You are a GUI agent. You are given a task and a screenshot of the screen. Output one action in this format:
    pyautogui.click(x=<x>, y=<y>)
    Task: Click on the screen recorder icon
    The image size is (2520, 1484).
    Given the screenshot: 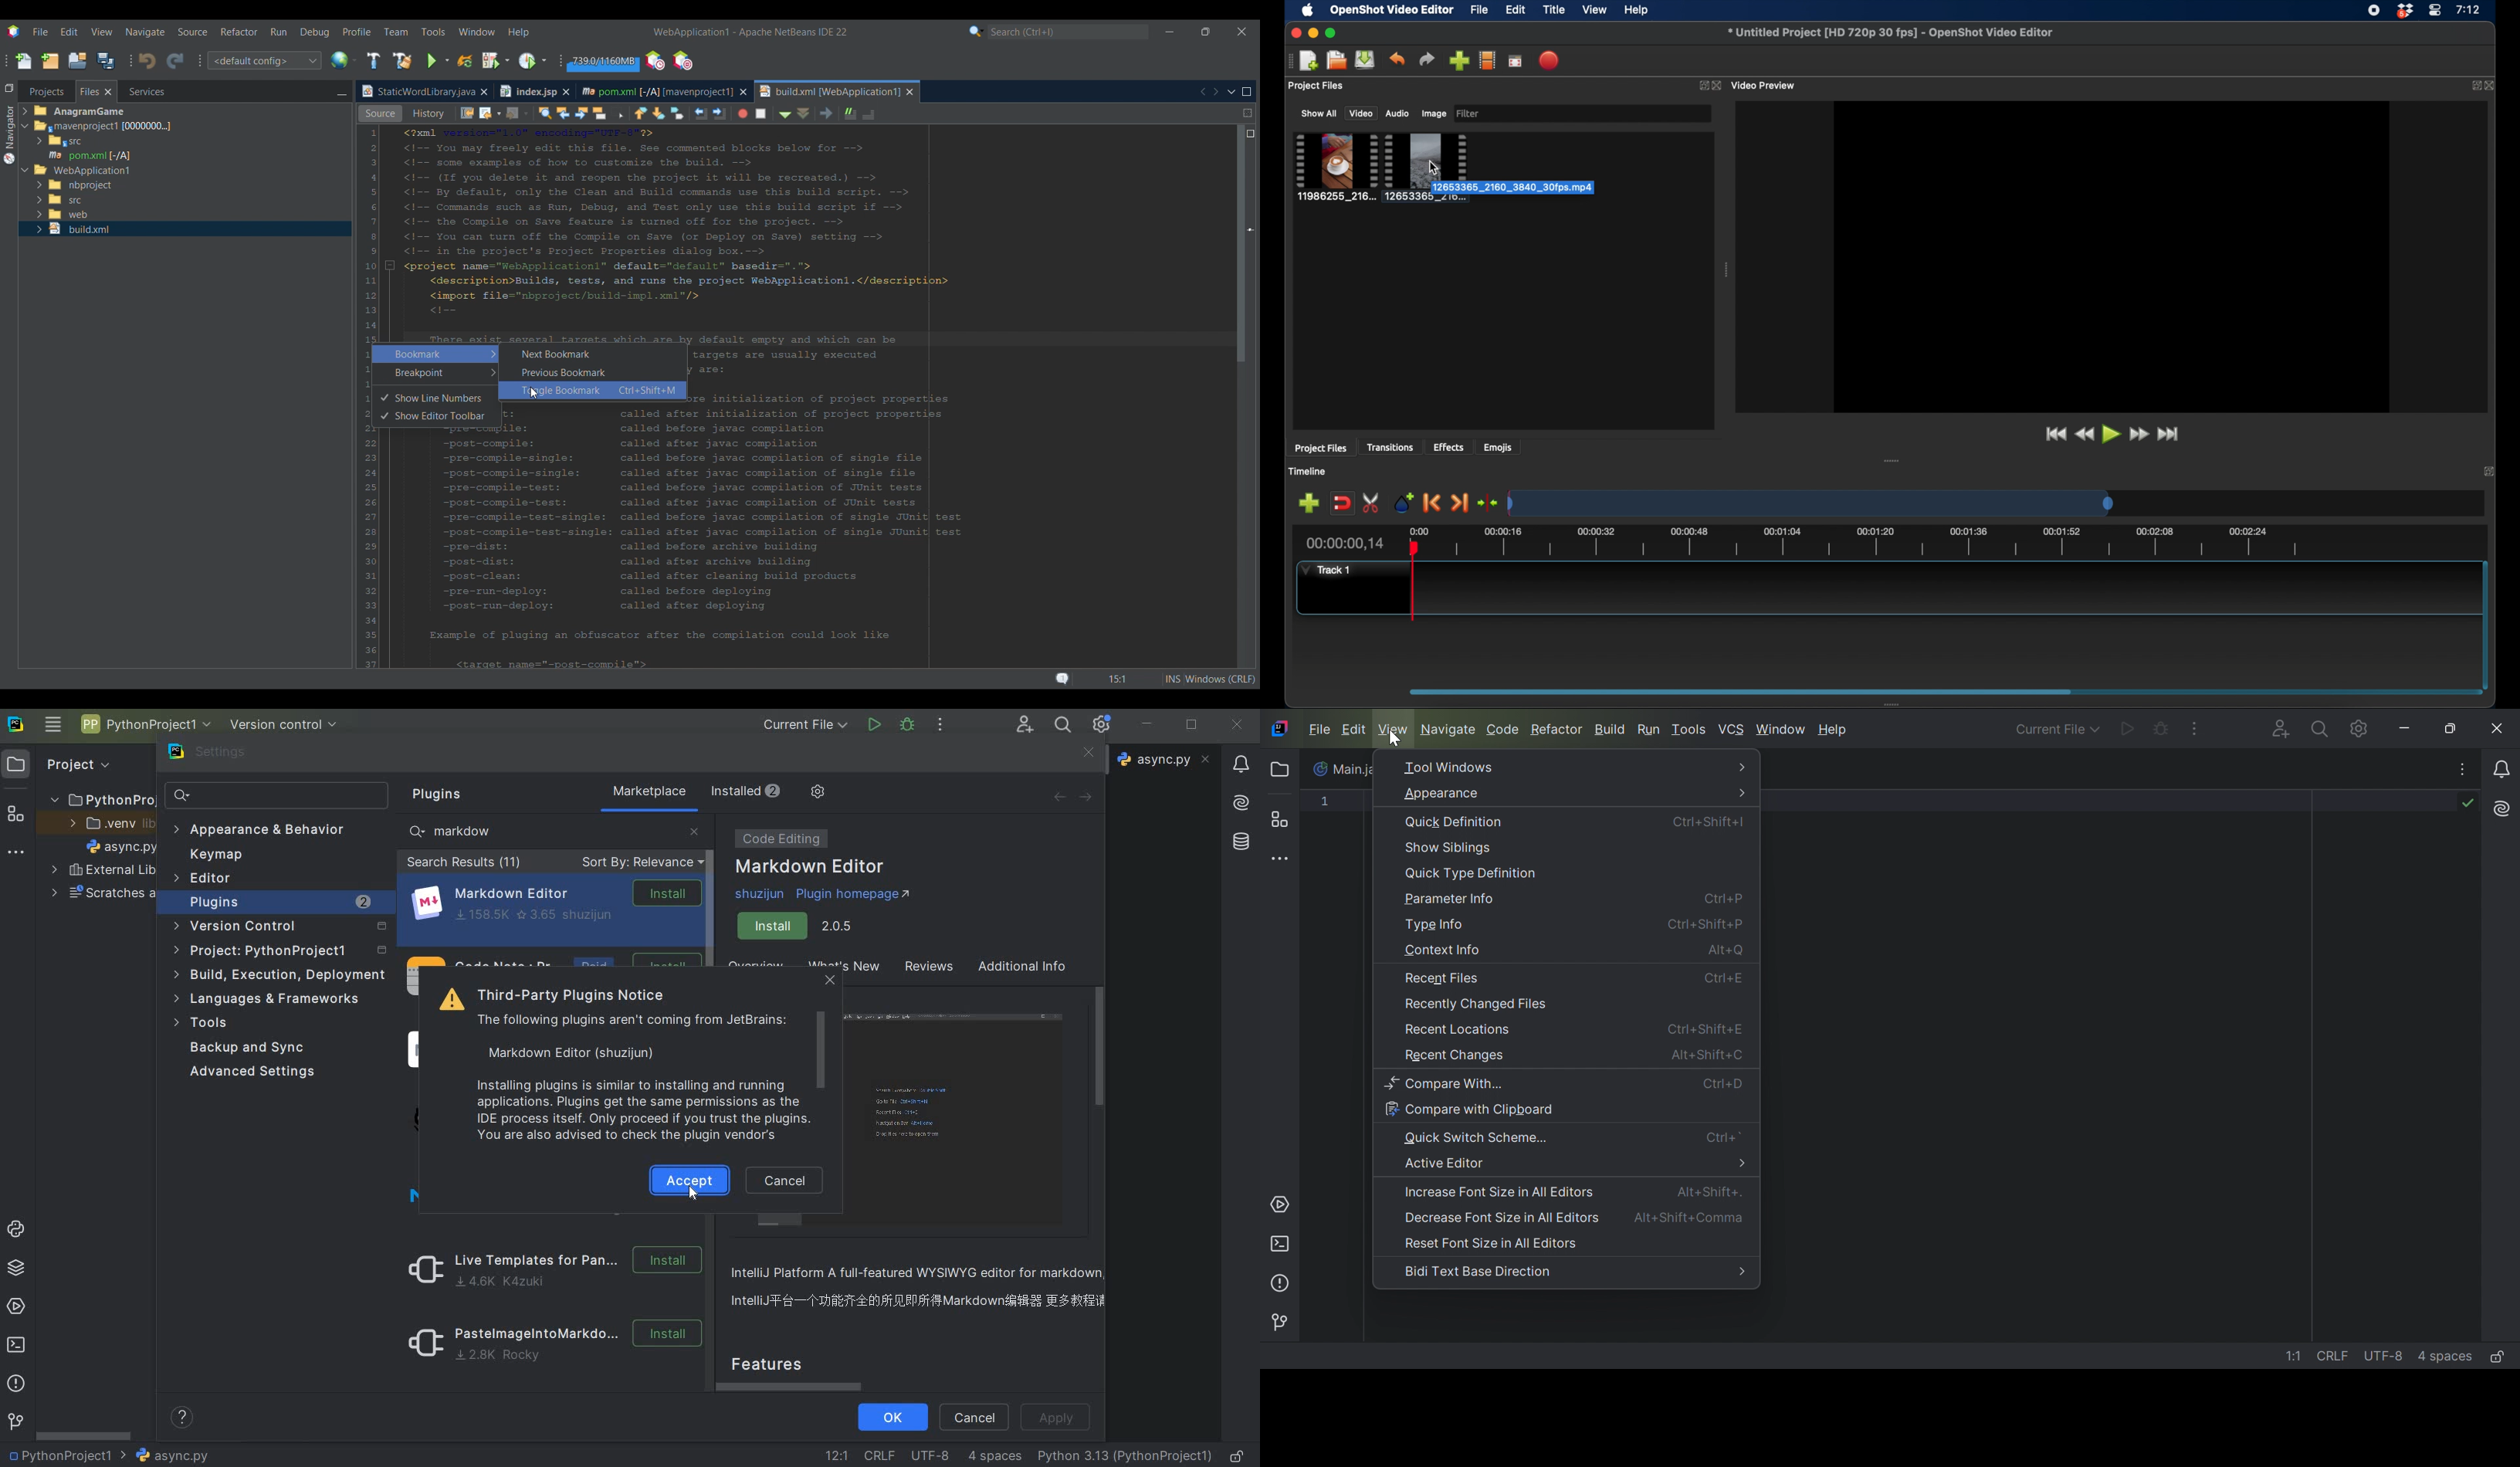 What is the action you would take?
    pyautogui.click(x=2374, y=11)
    